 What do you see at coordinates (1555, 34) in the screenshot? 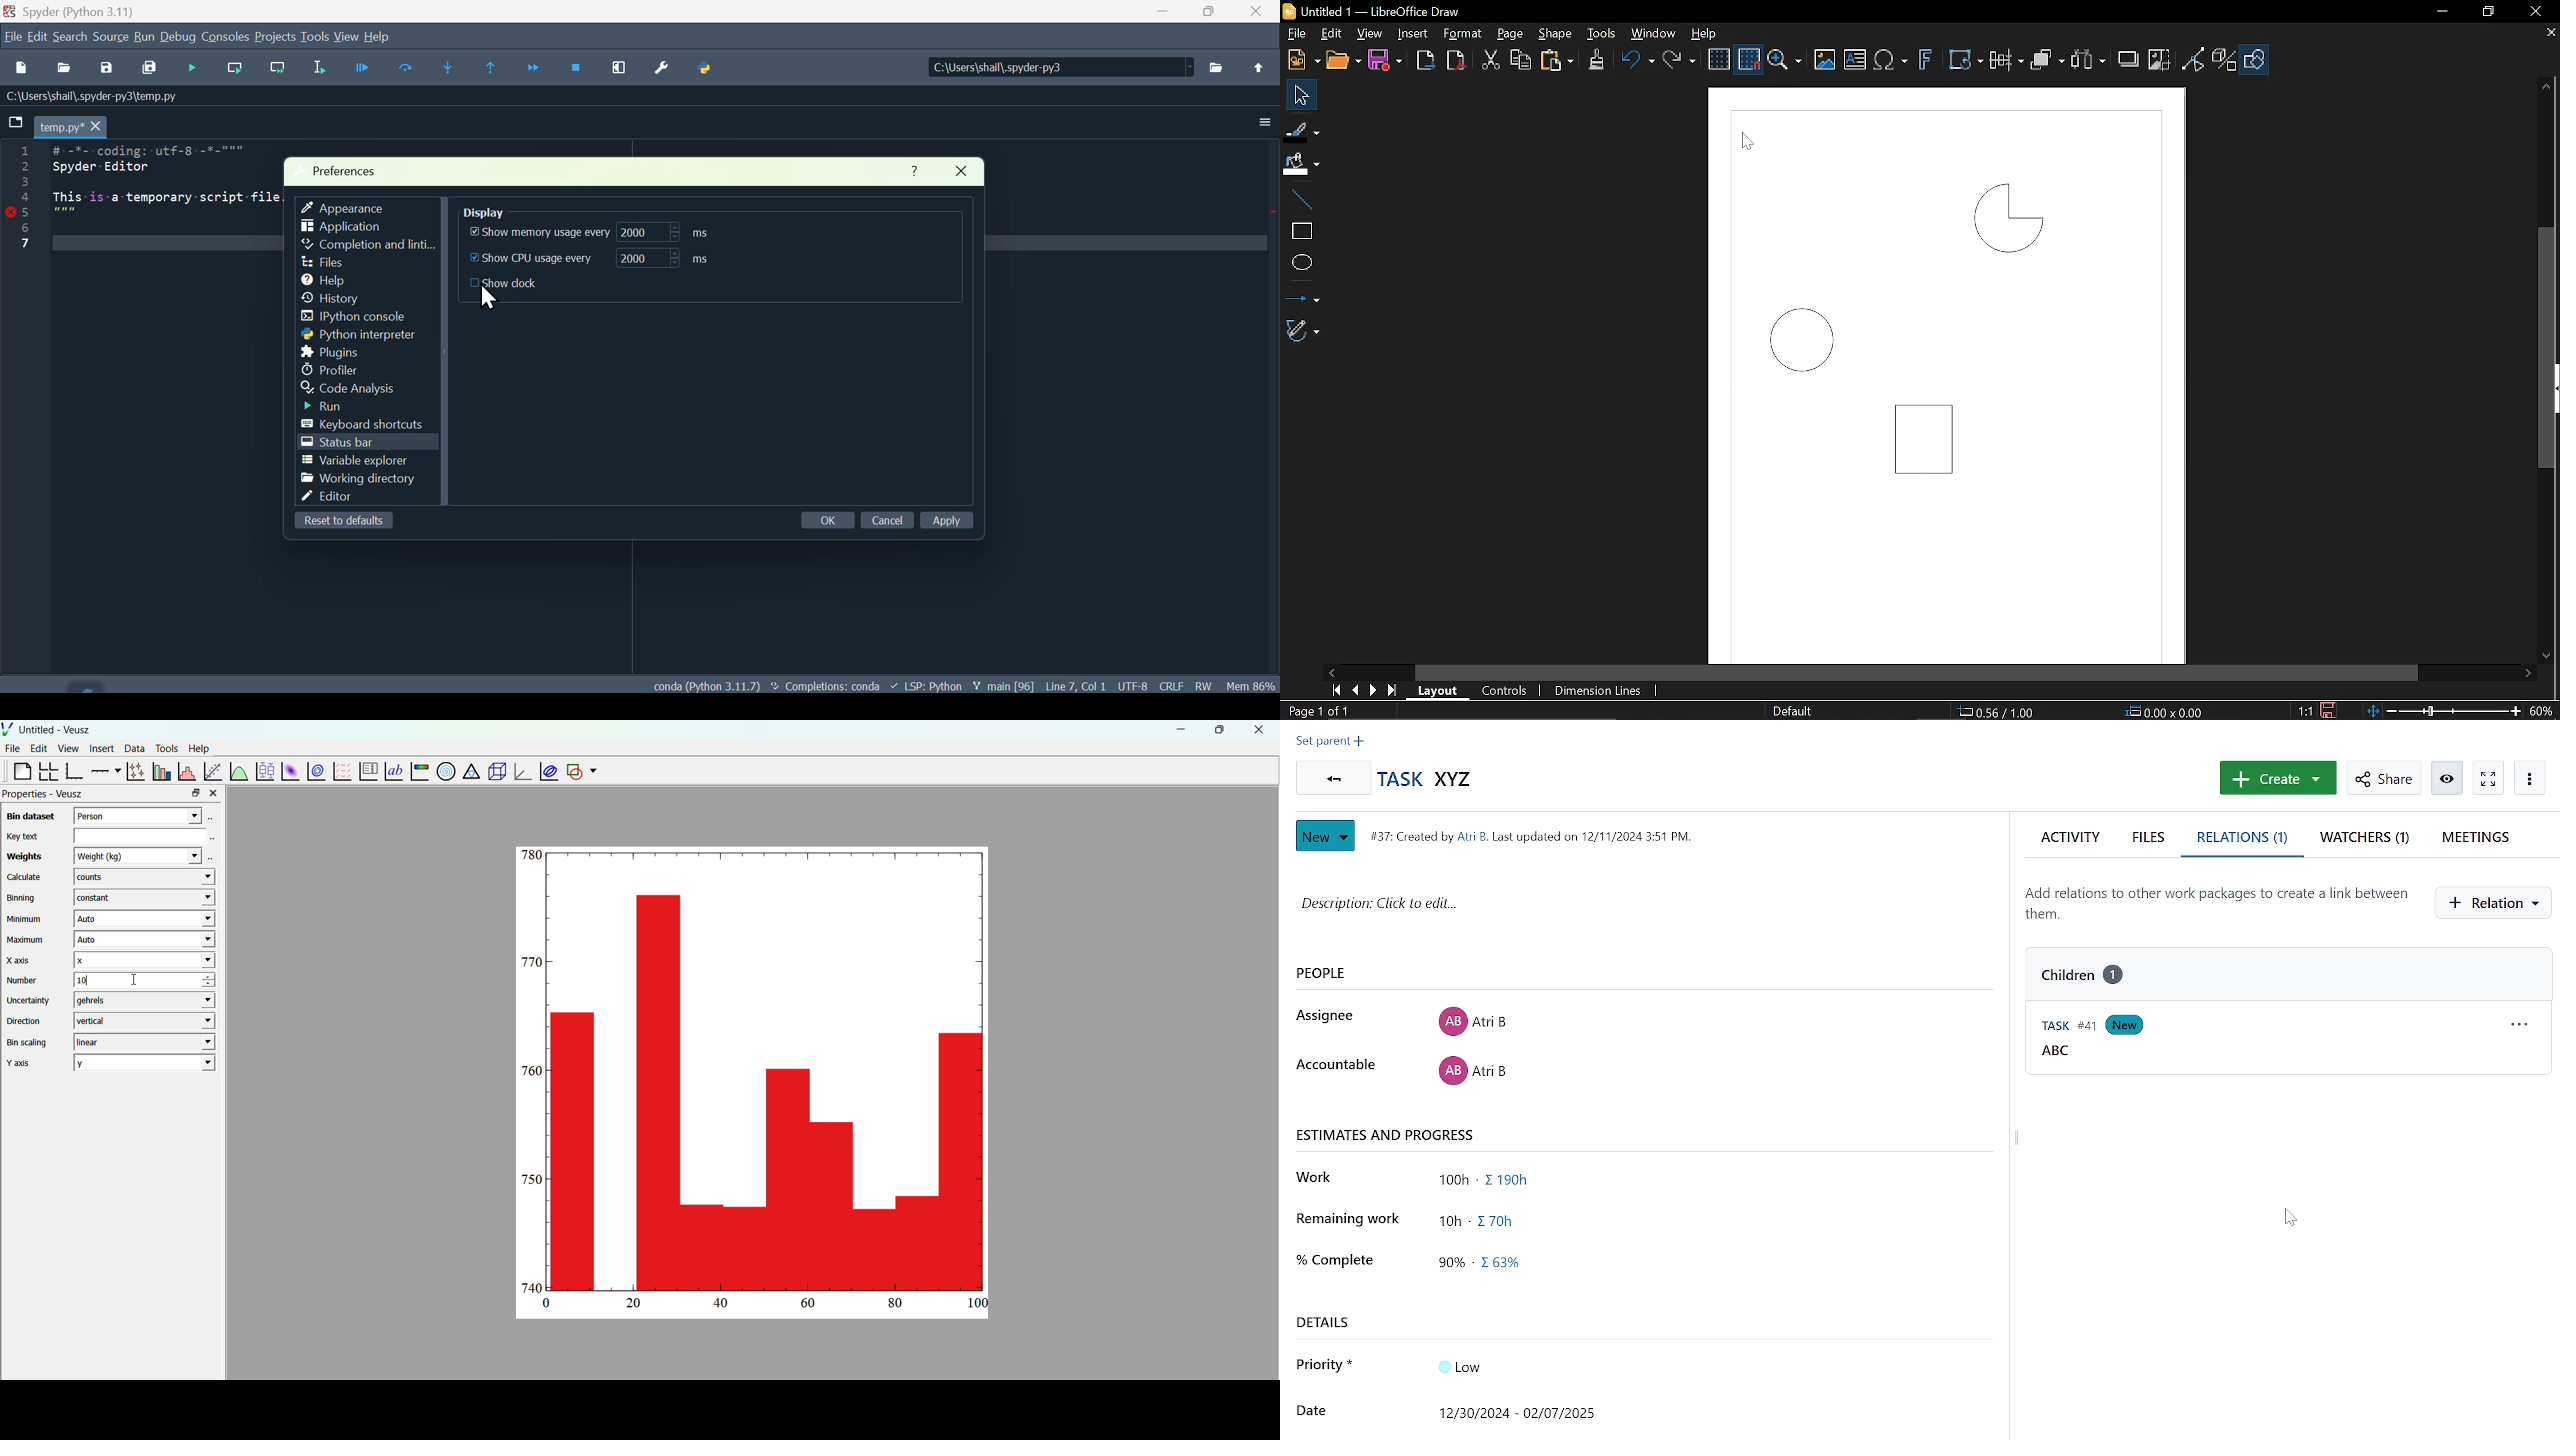
I see `Shape` at bounding box center [1555, 34].